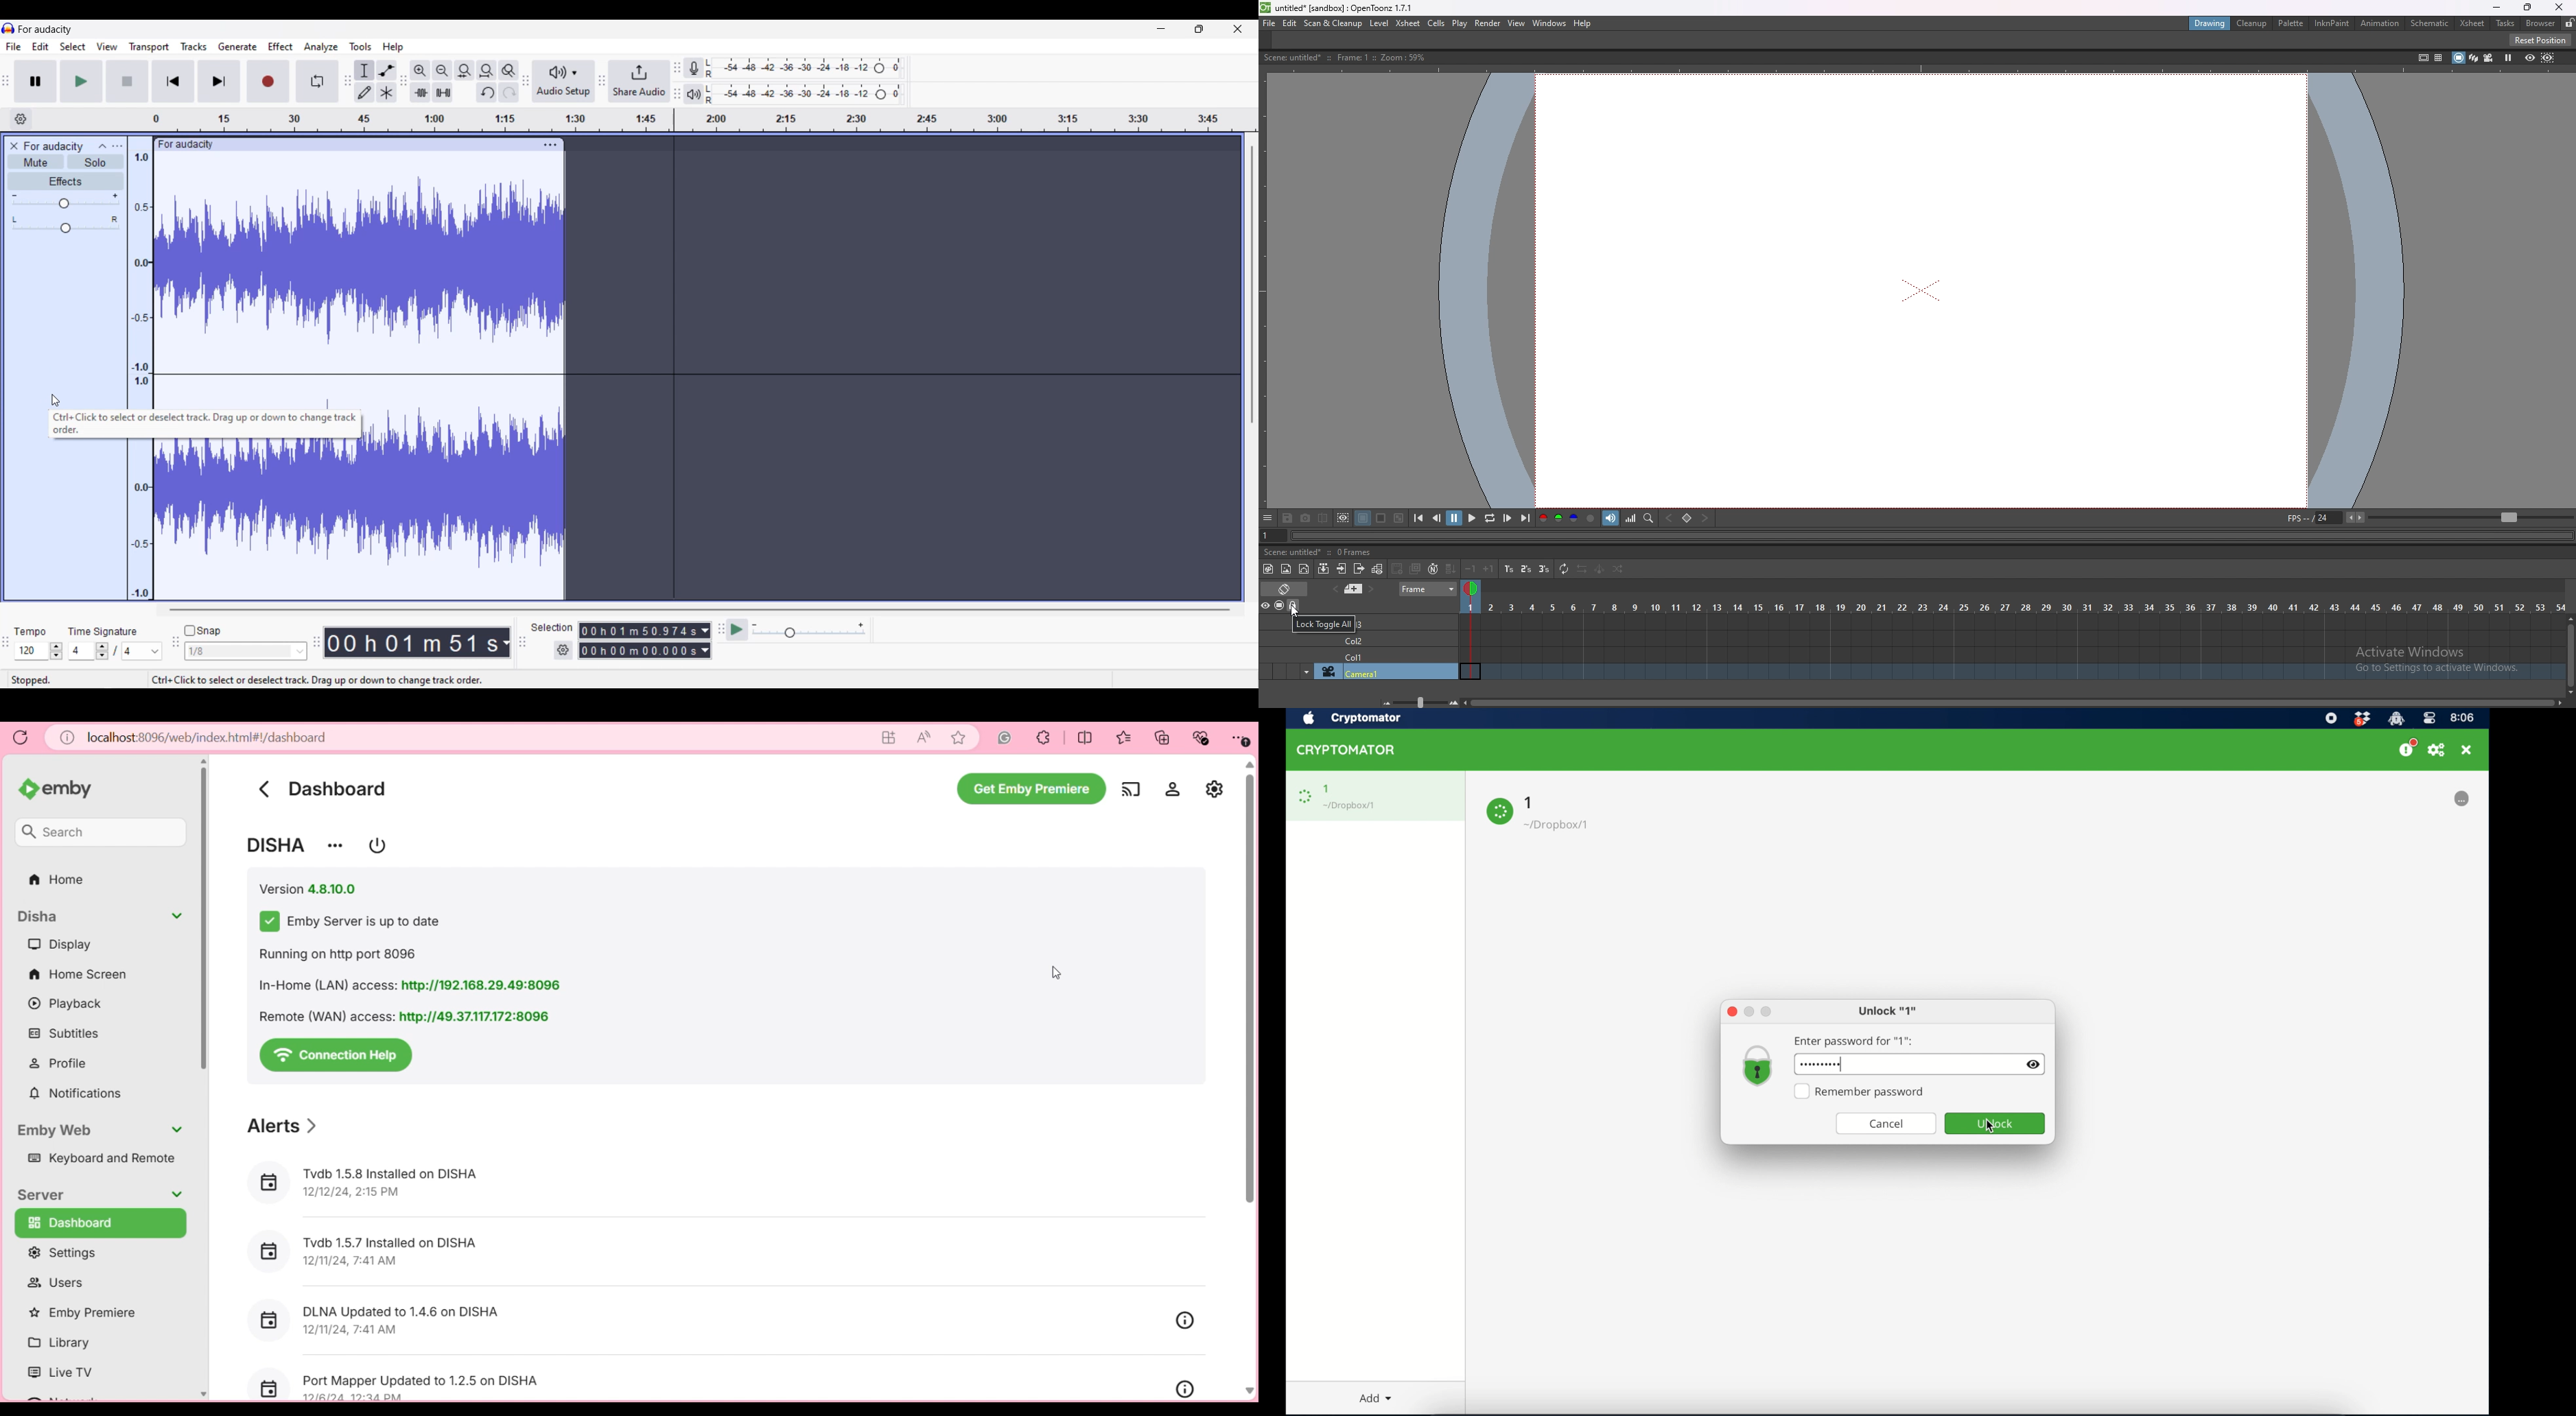 Image resolution: width=2576 pixels, height=1428 pixels. What do you see at coordinates (1507, 518) in the screenshot?
I see `next frame` at bounding box center [1507, 518].